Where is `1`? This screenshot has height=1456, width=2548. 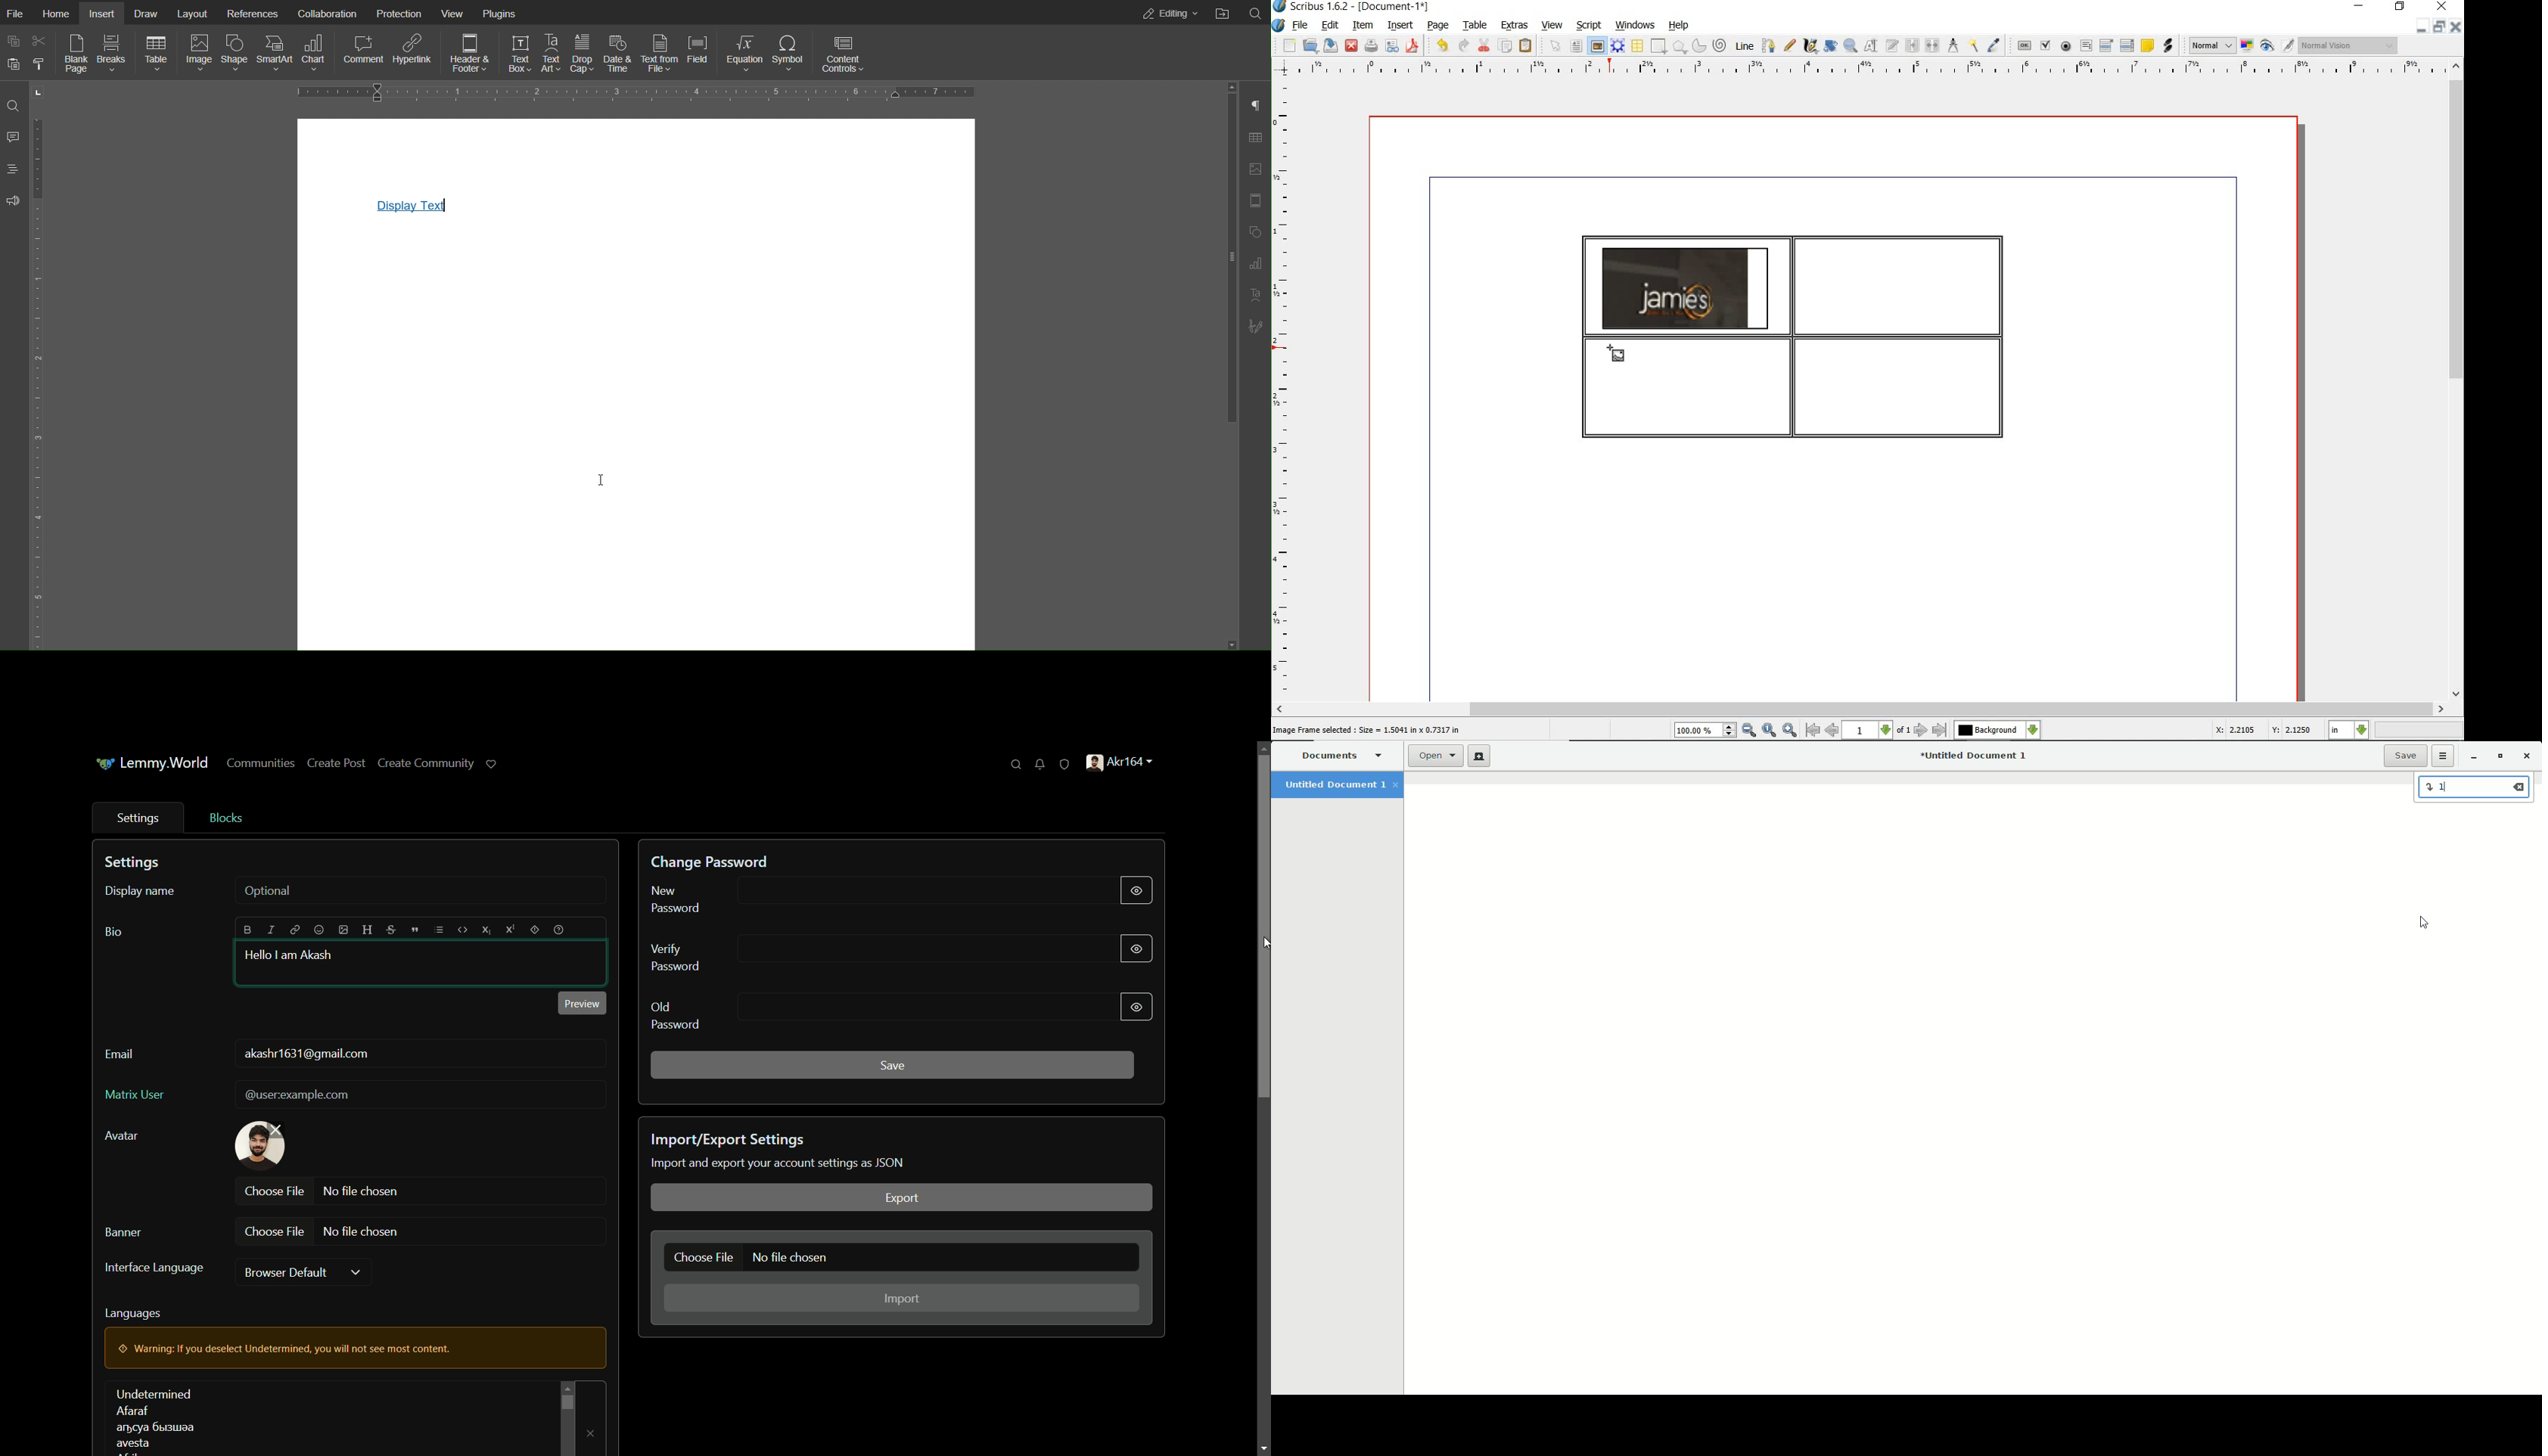 1 is located at coordinates (2474, 789).